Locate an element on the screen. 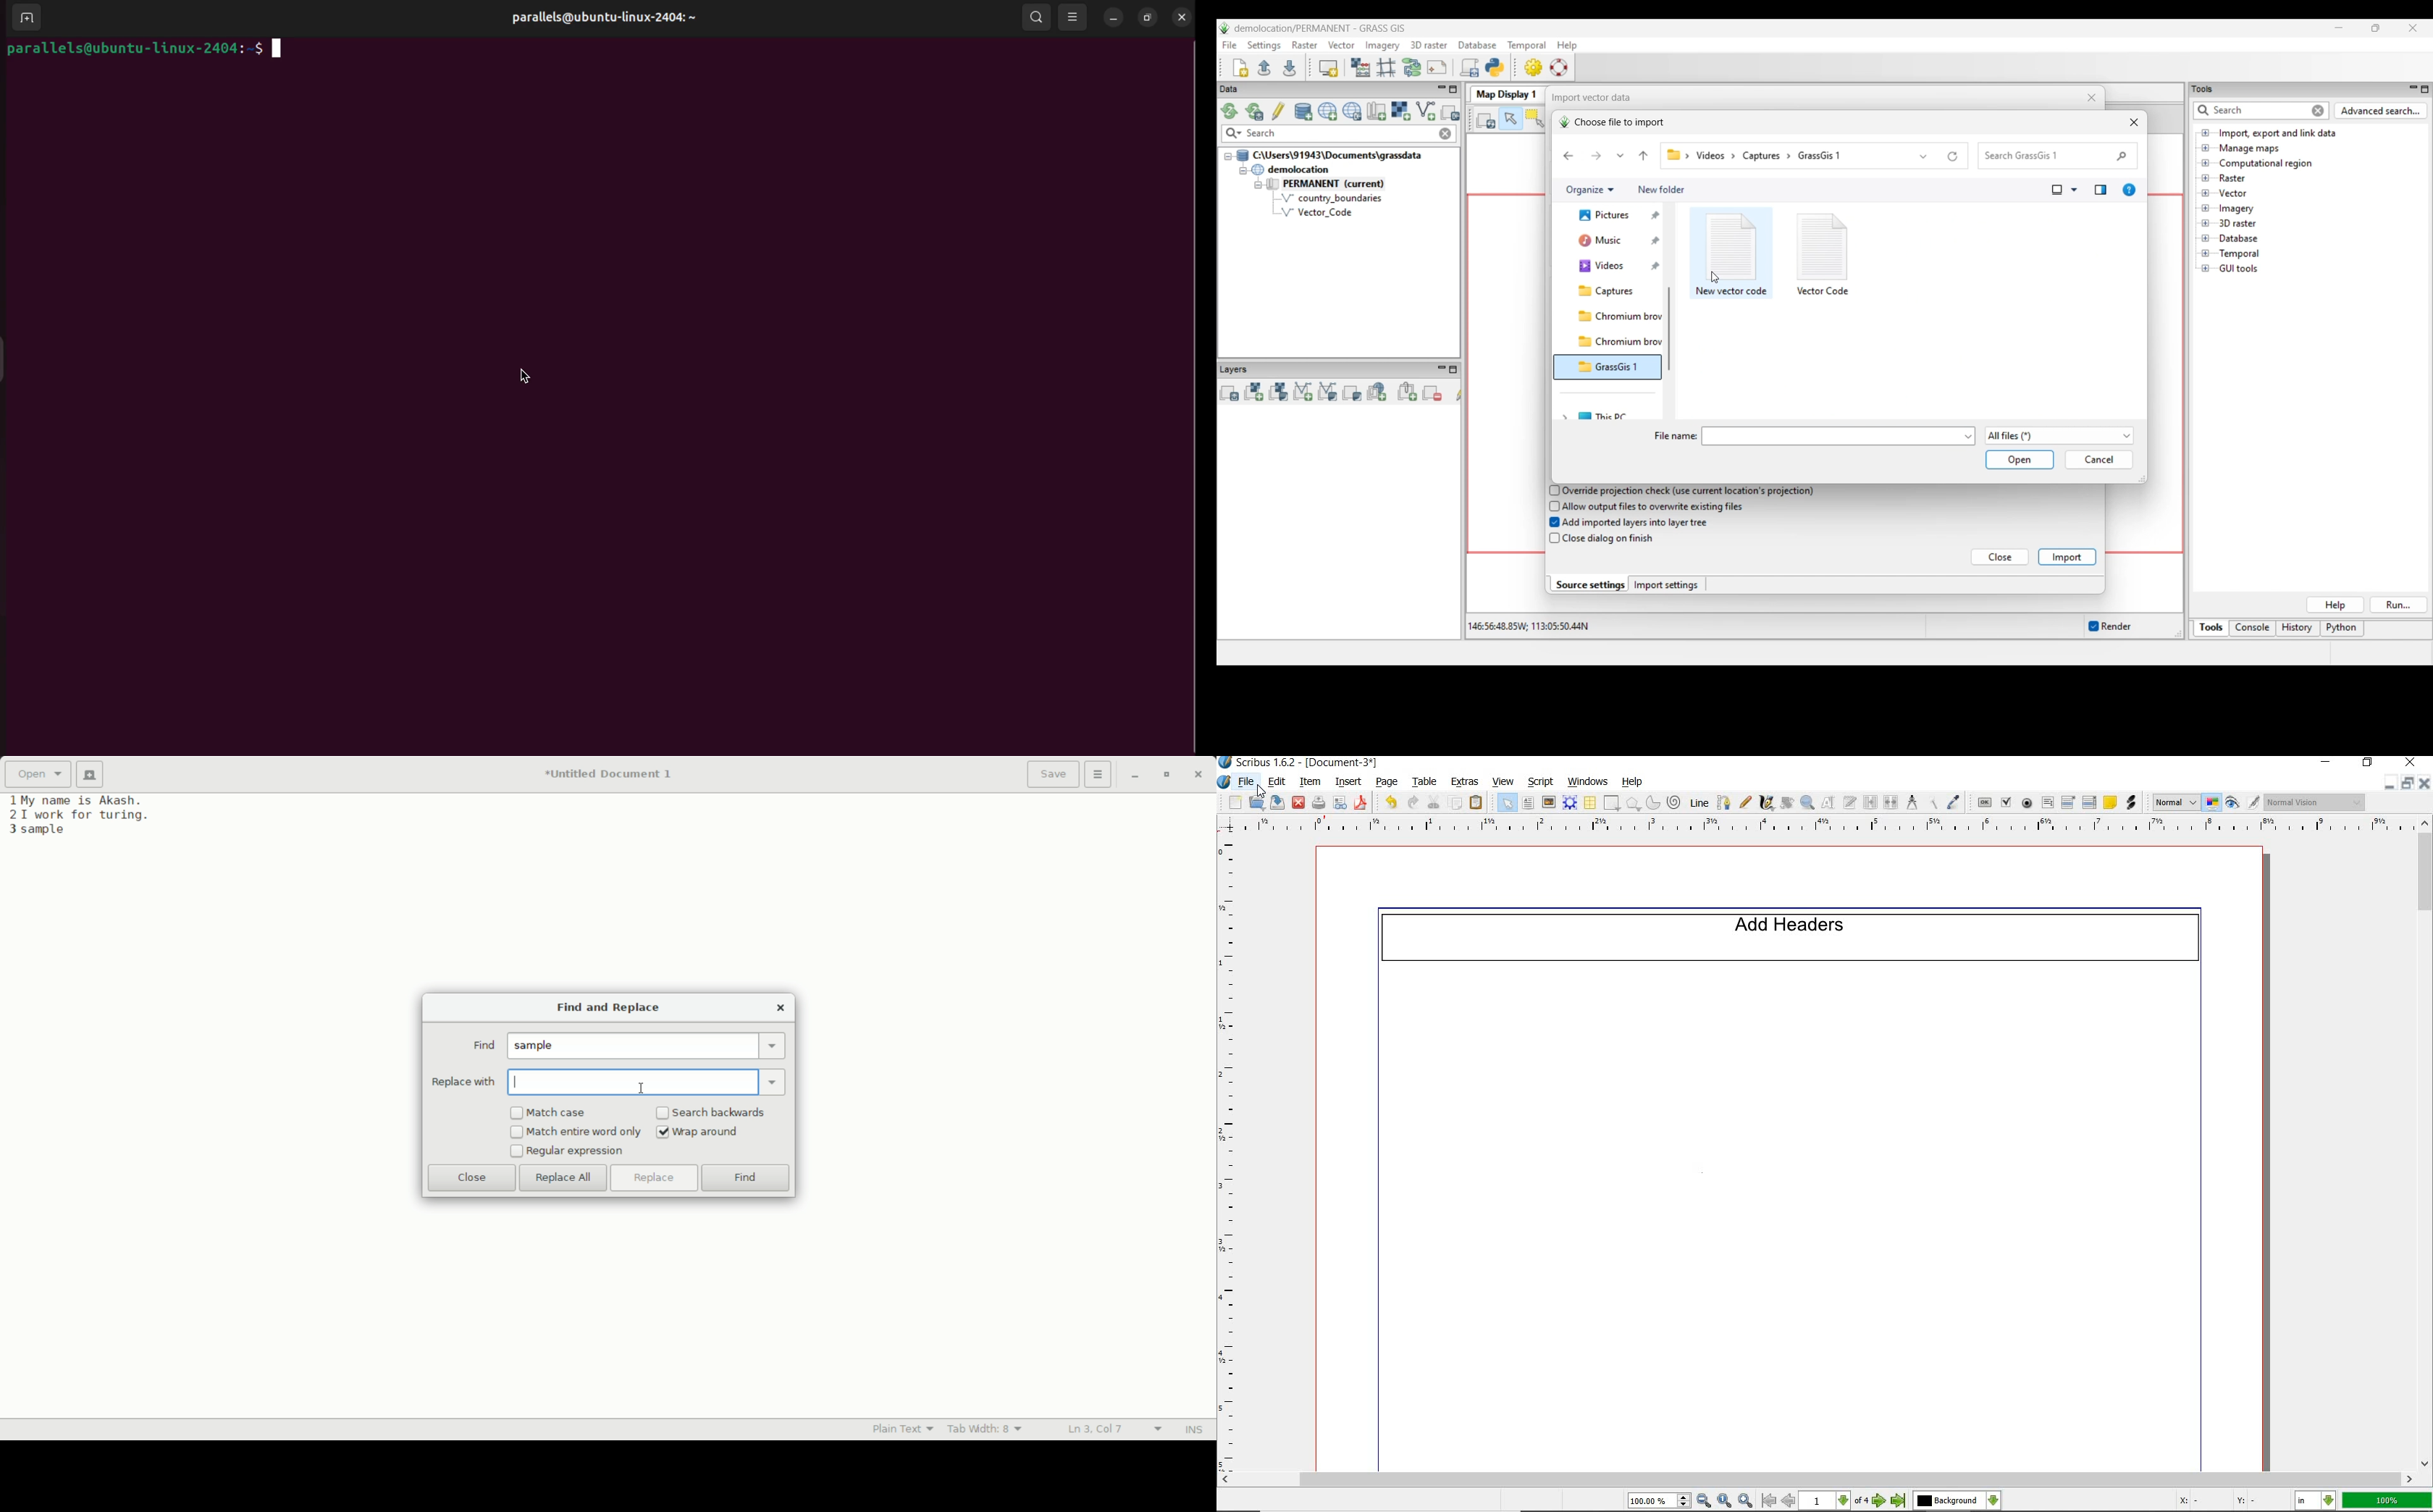 This screenshot has width=2436, height=1512. page is located at coordinates (1386, 783).